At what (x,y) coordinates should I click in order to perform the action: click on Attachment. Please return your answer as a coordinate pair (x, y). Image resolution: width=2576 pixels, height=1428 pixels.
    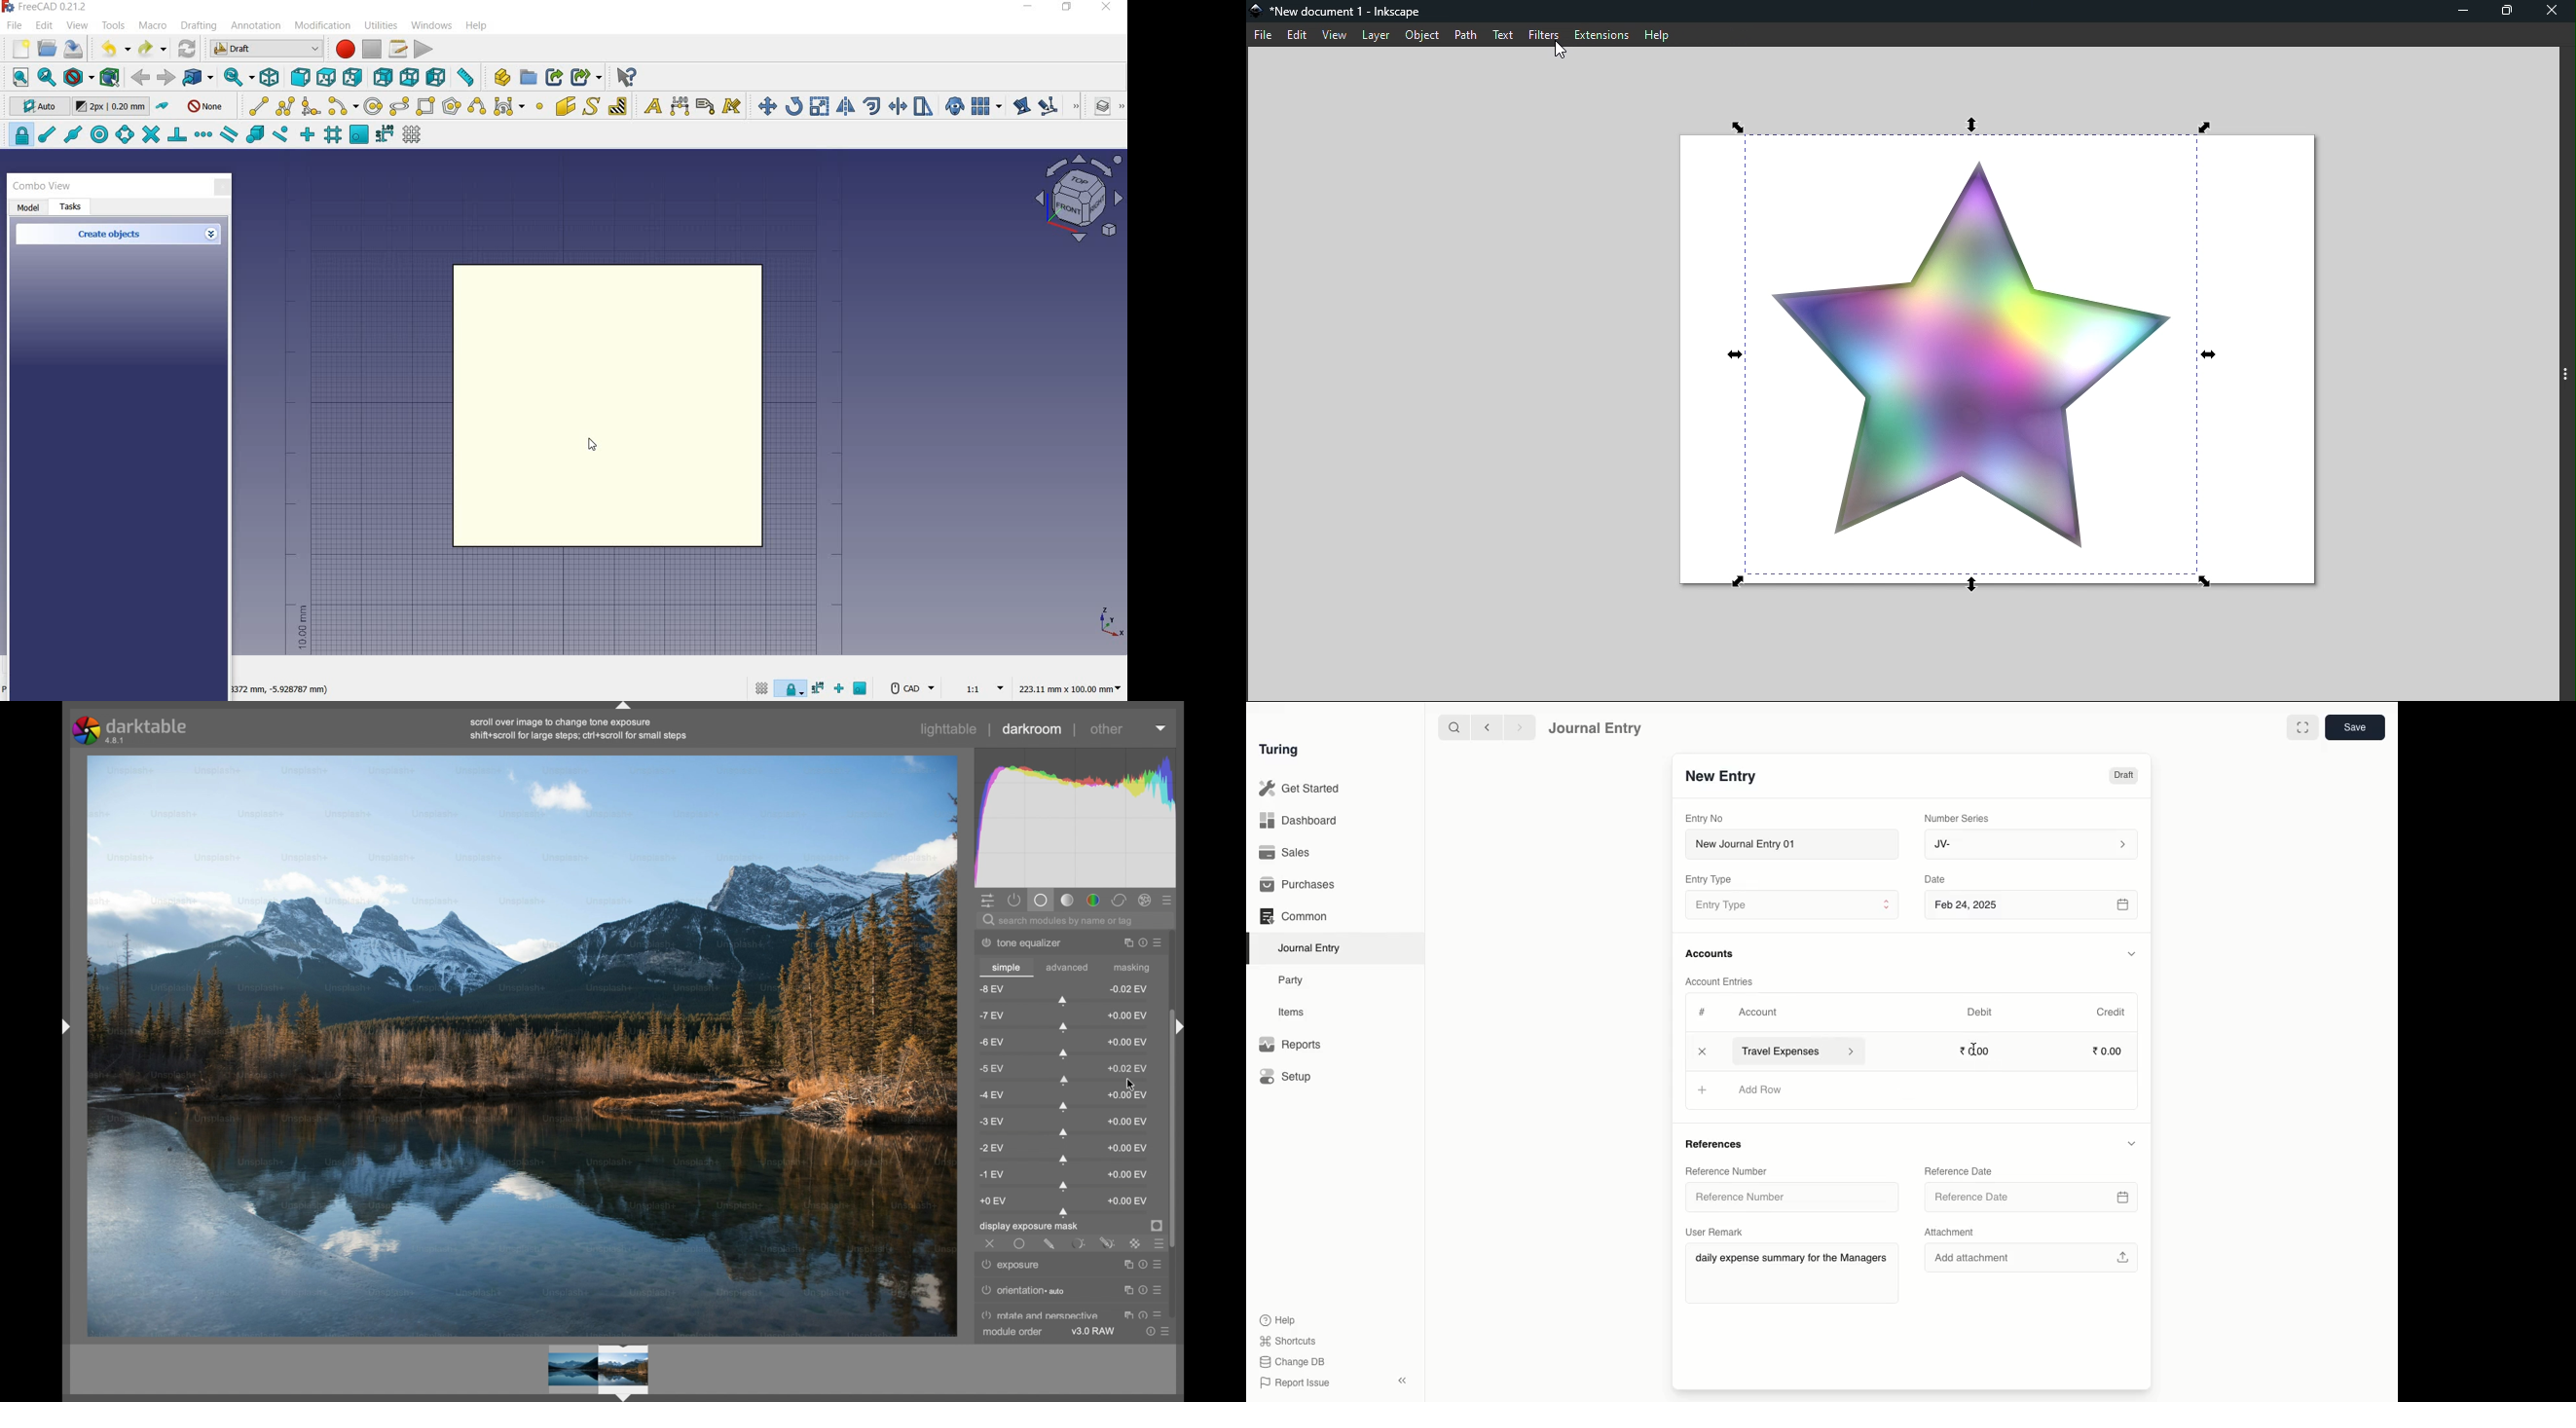
    Looking at the image, I should click on (1953, 1231).